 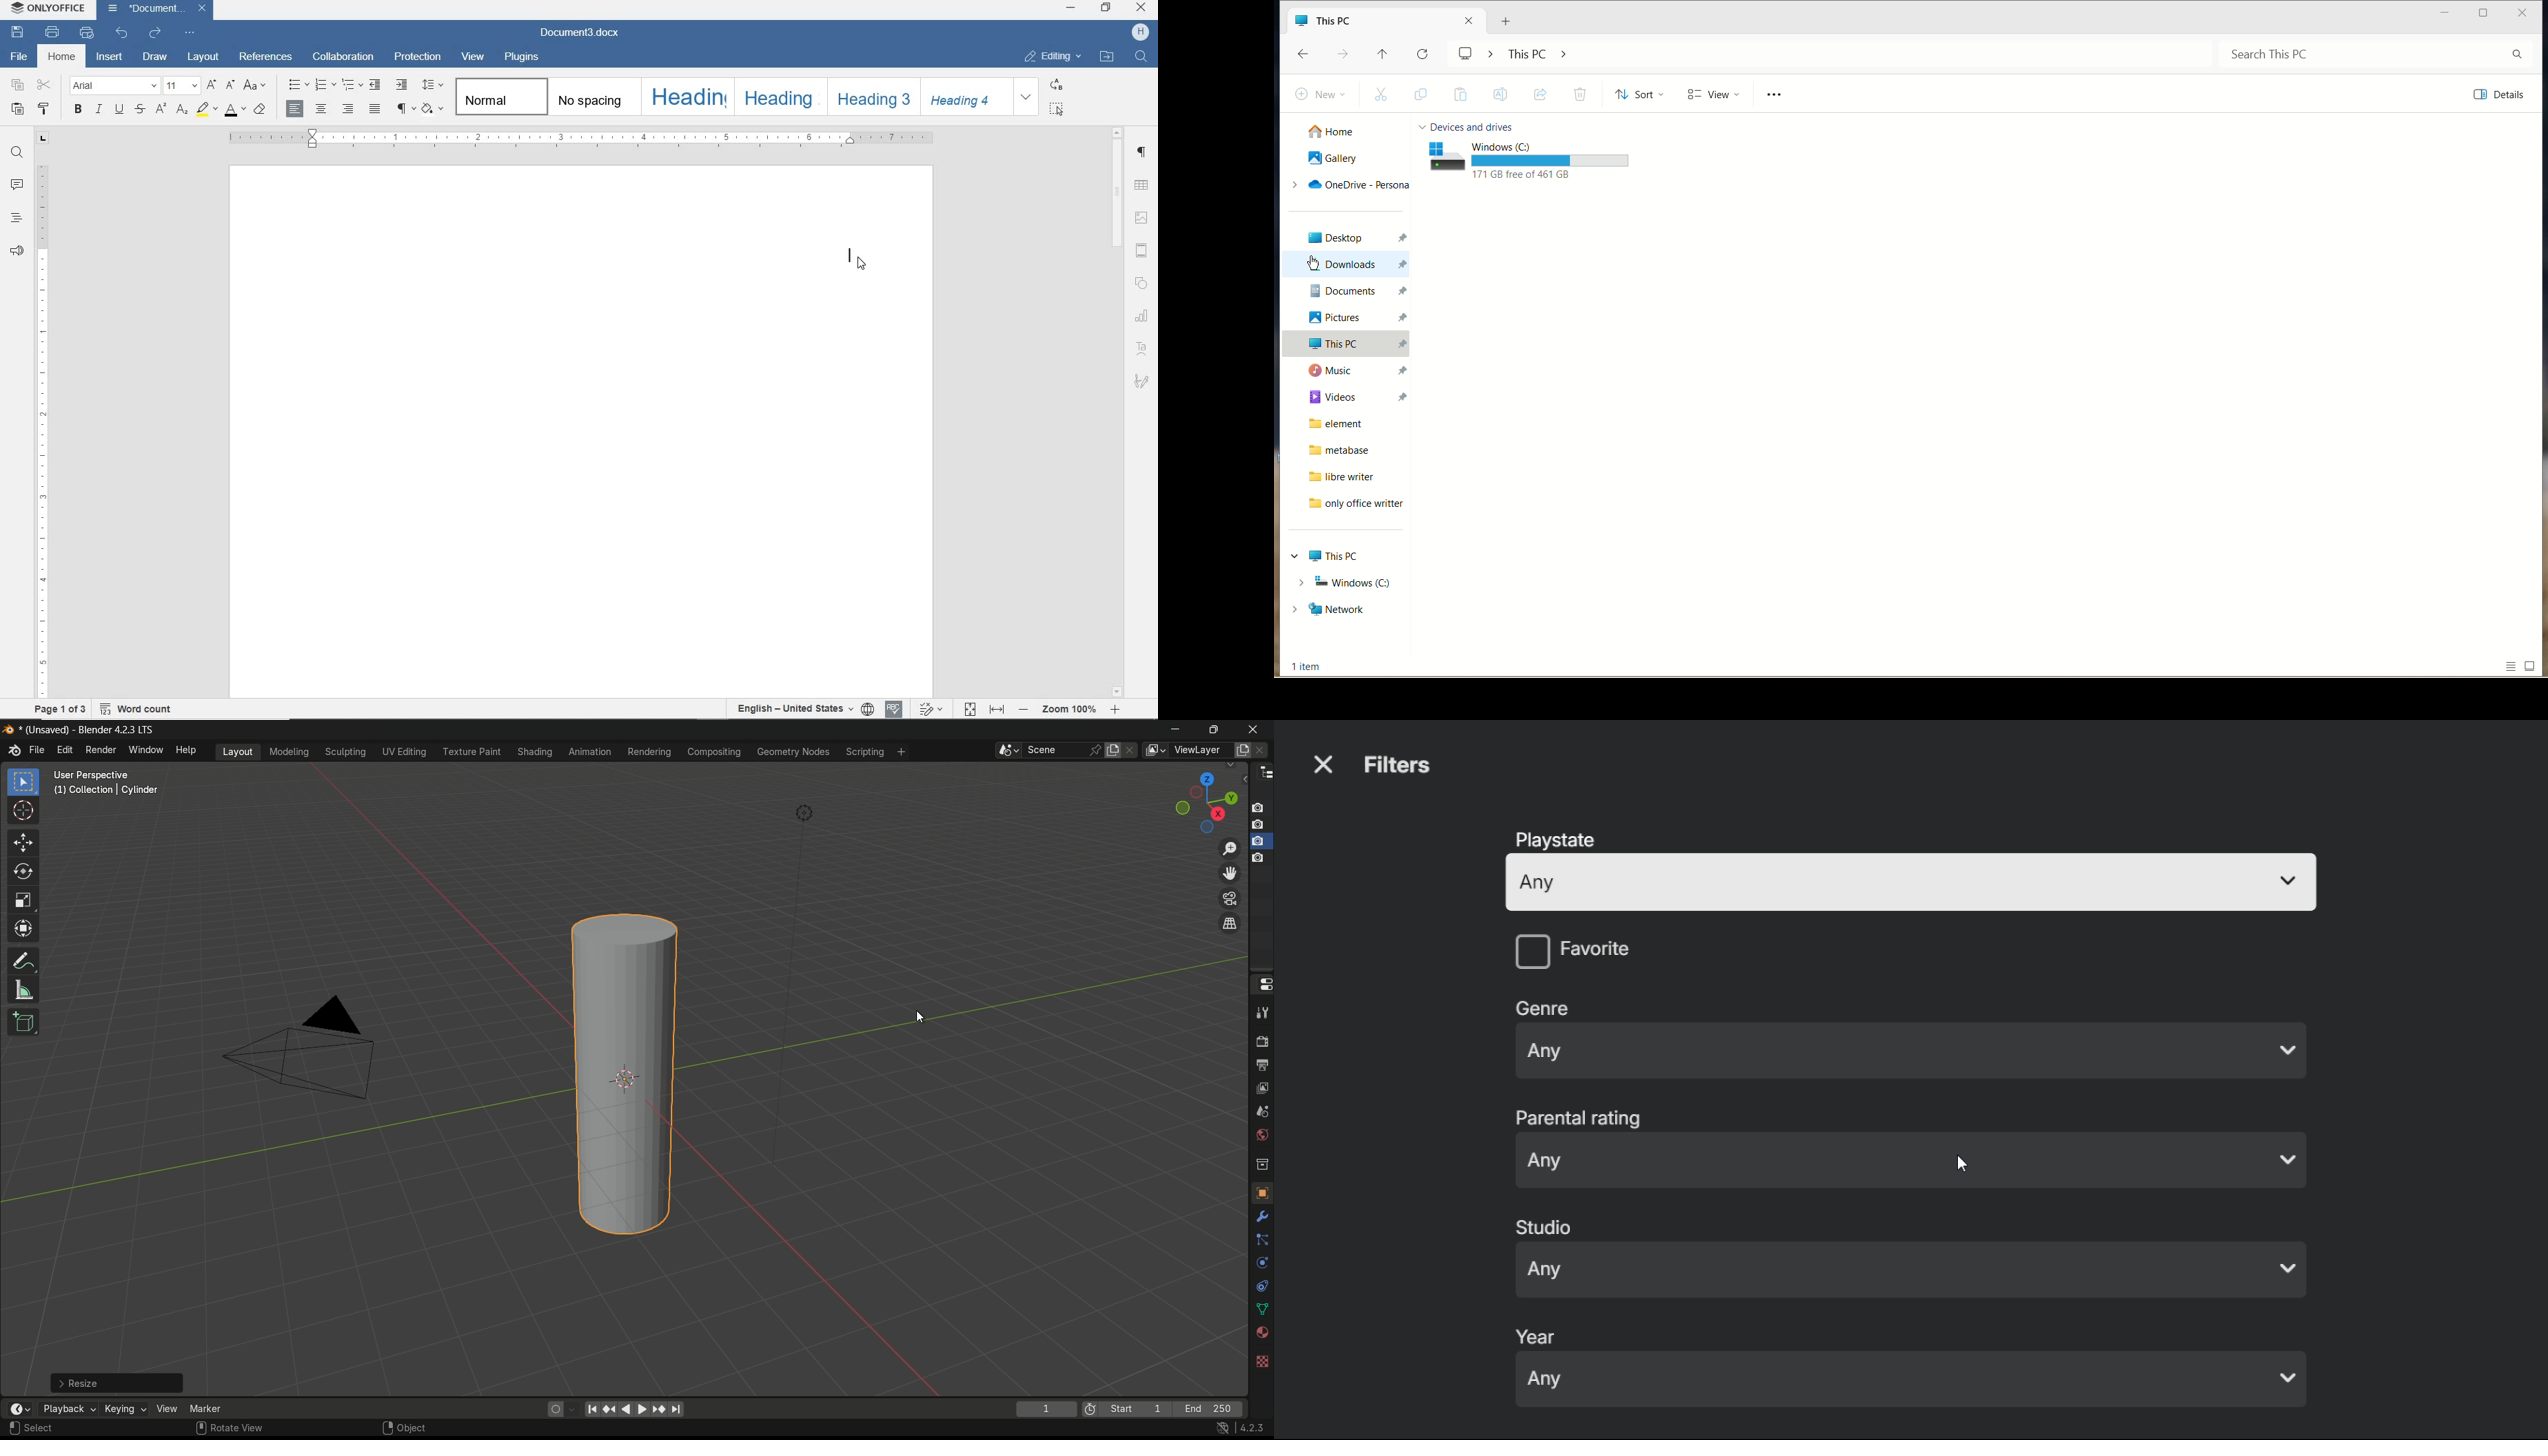 I want to click on H, so click(x=1140, y=33).